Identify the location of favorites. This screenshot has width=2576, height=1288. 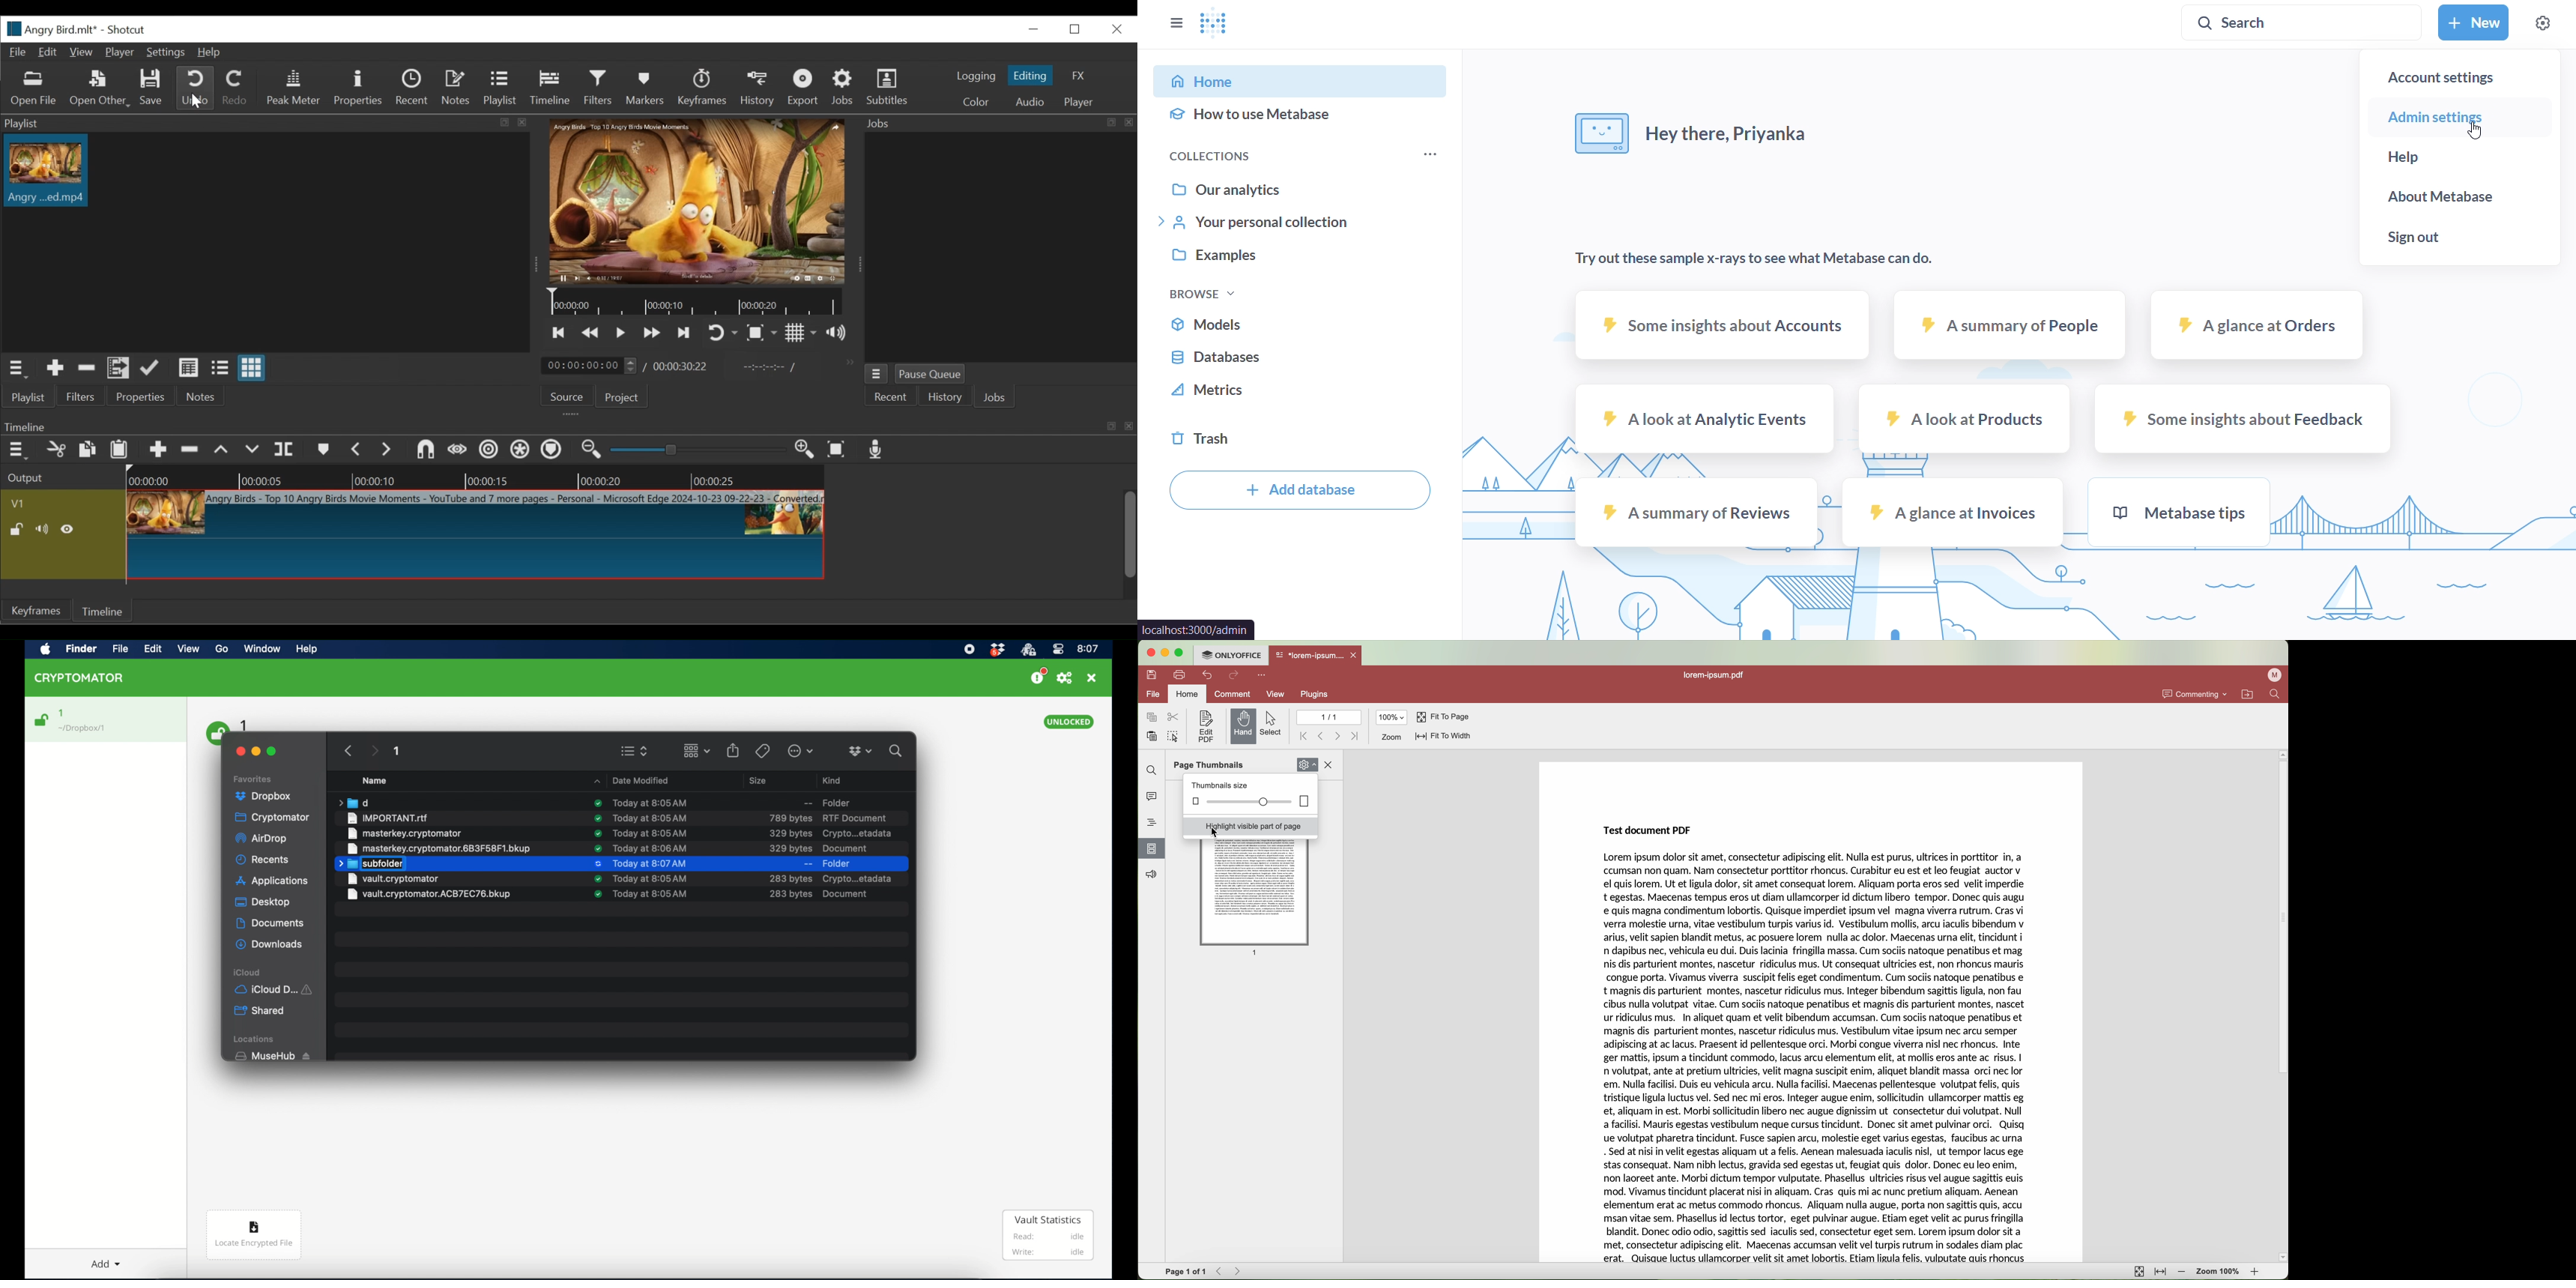
(254, 777).